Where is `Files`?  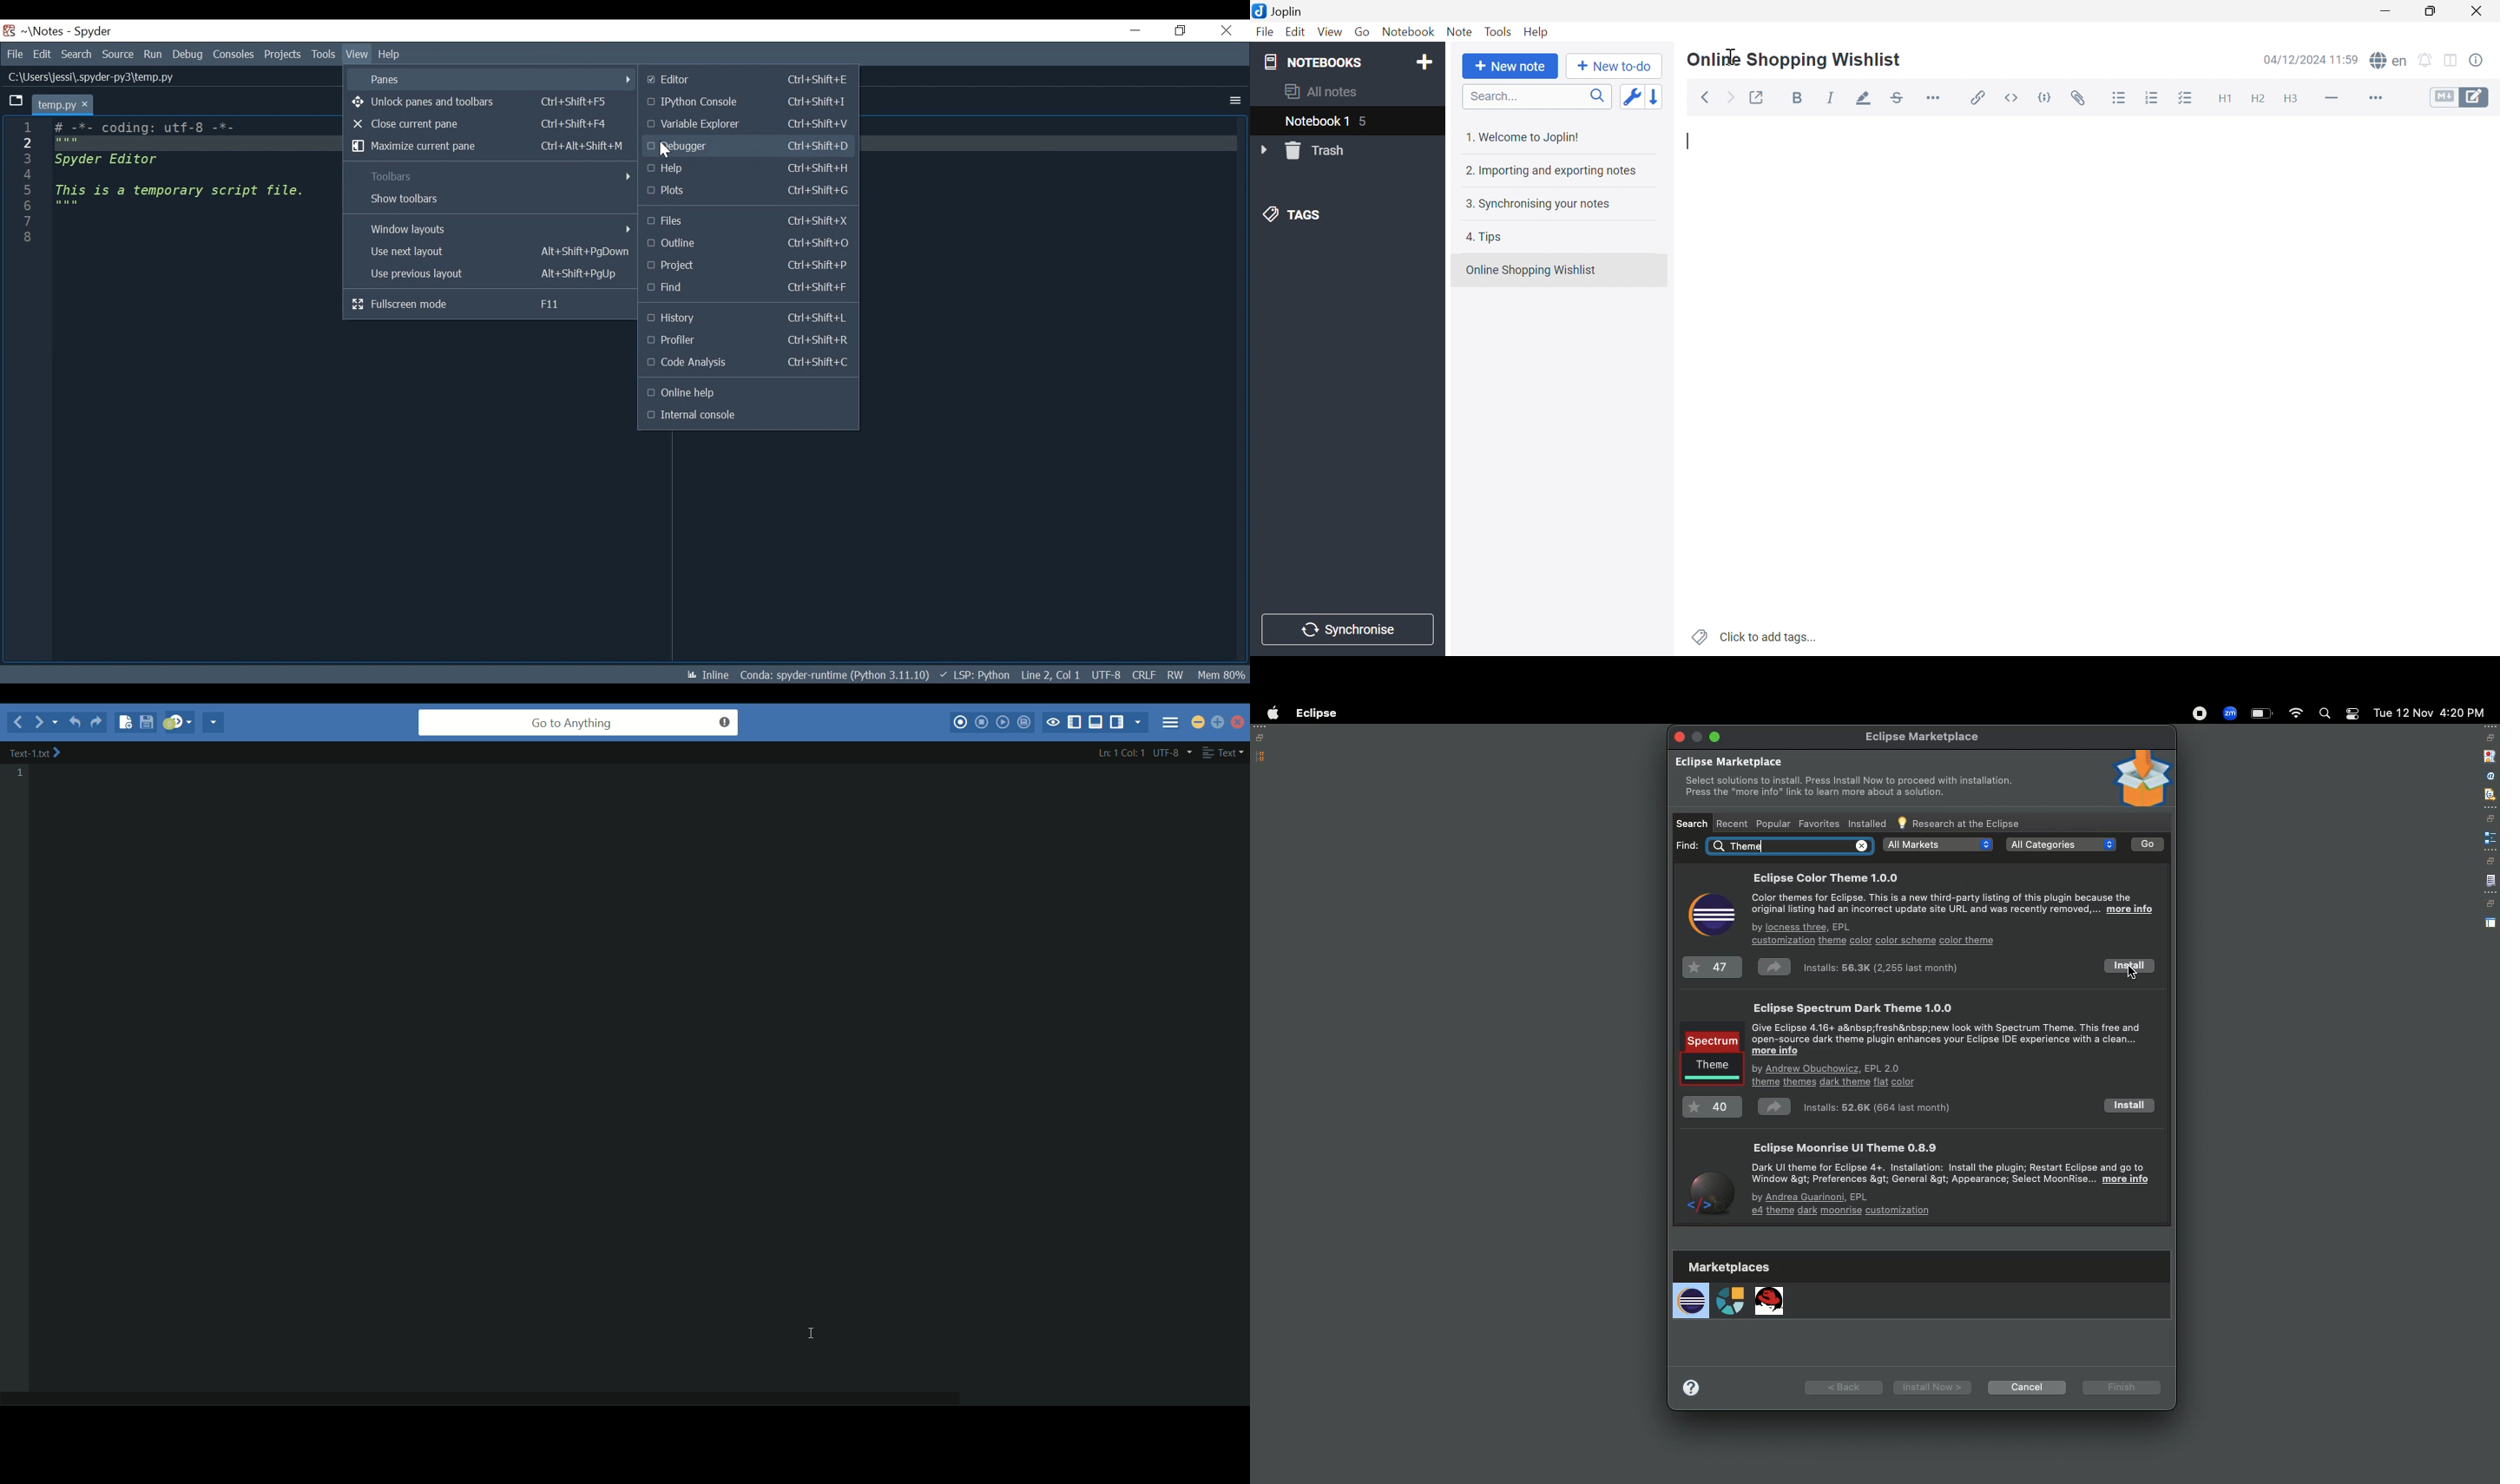 Files is located at coordinates (745, 221).